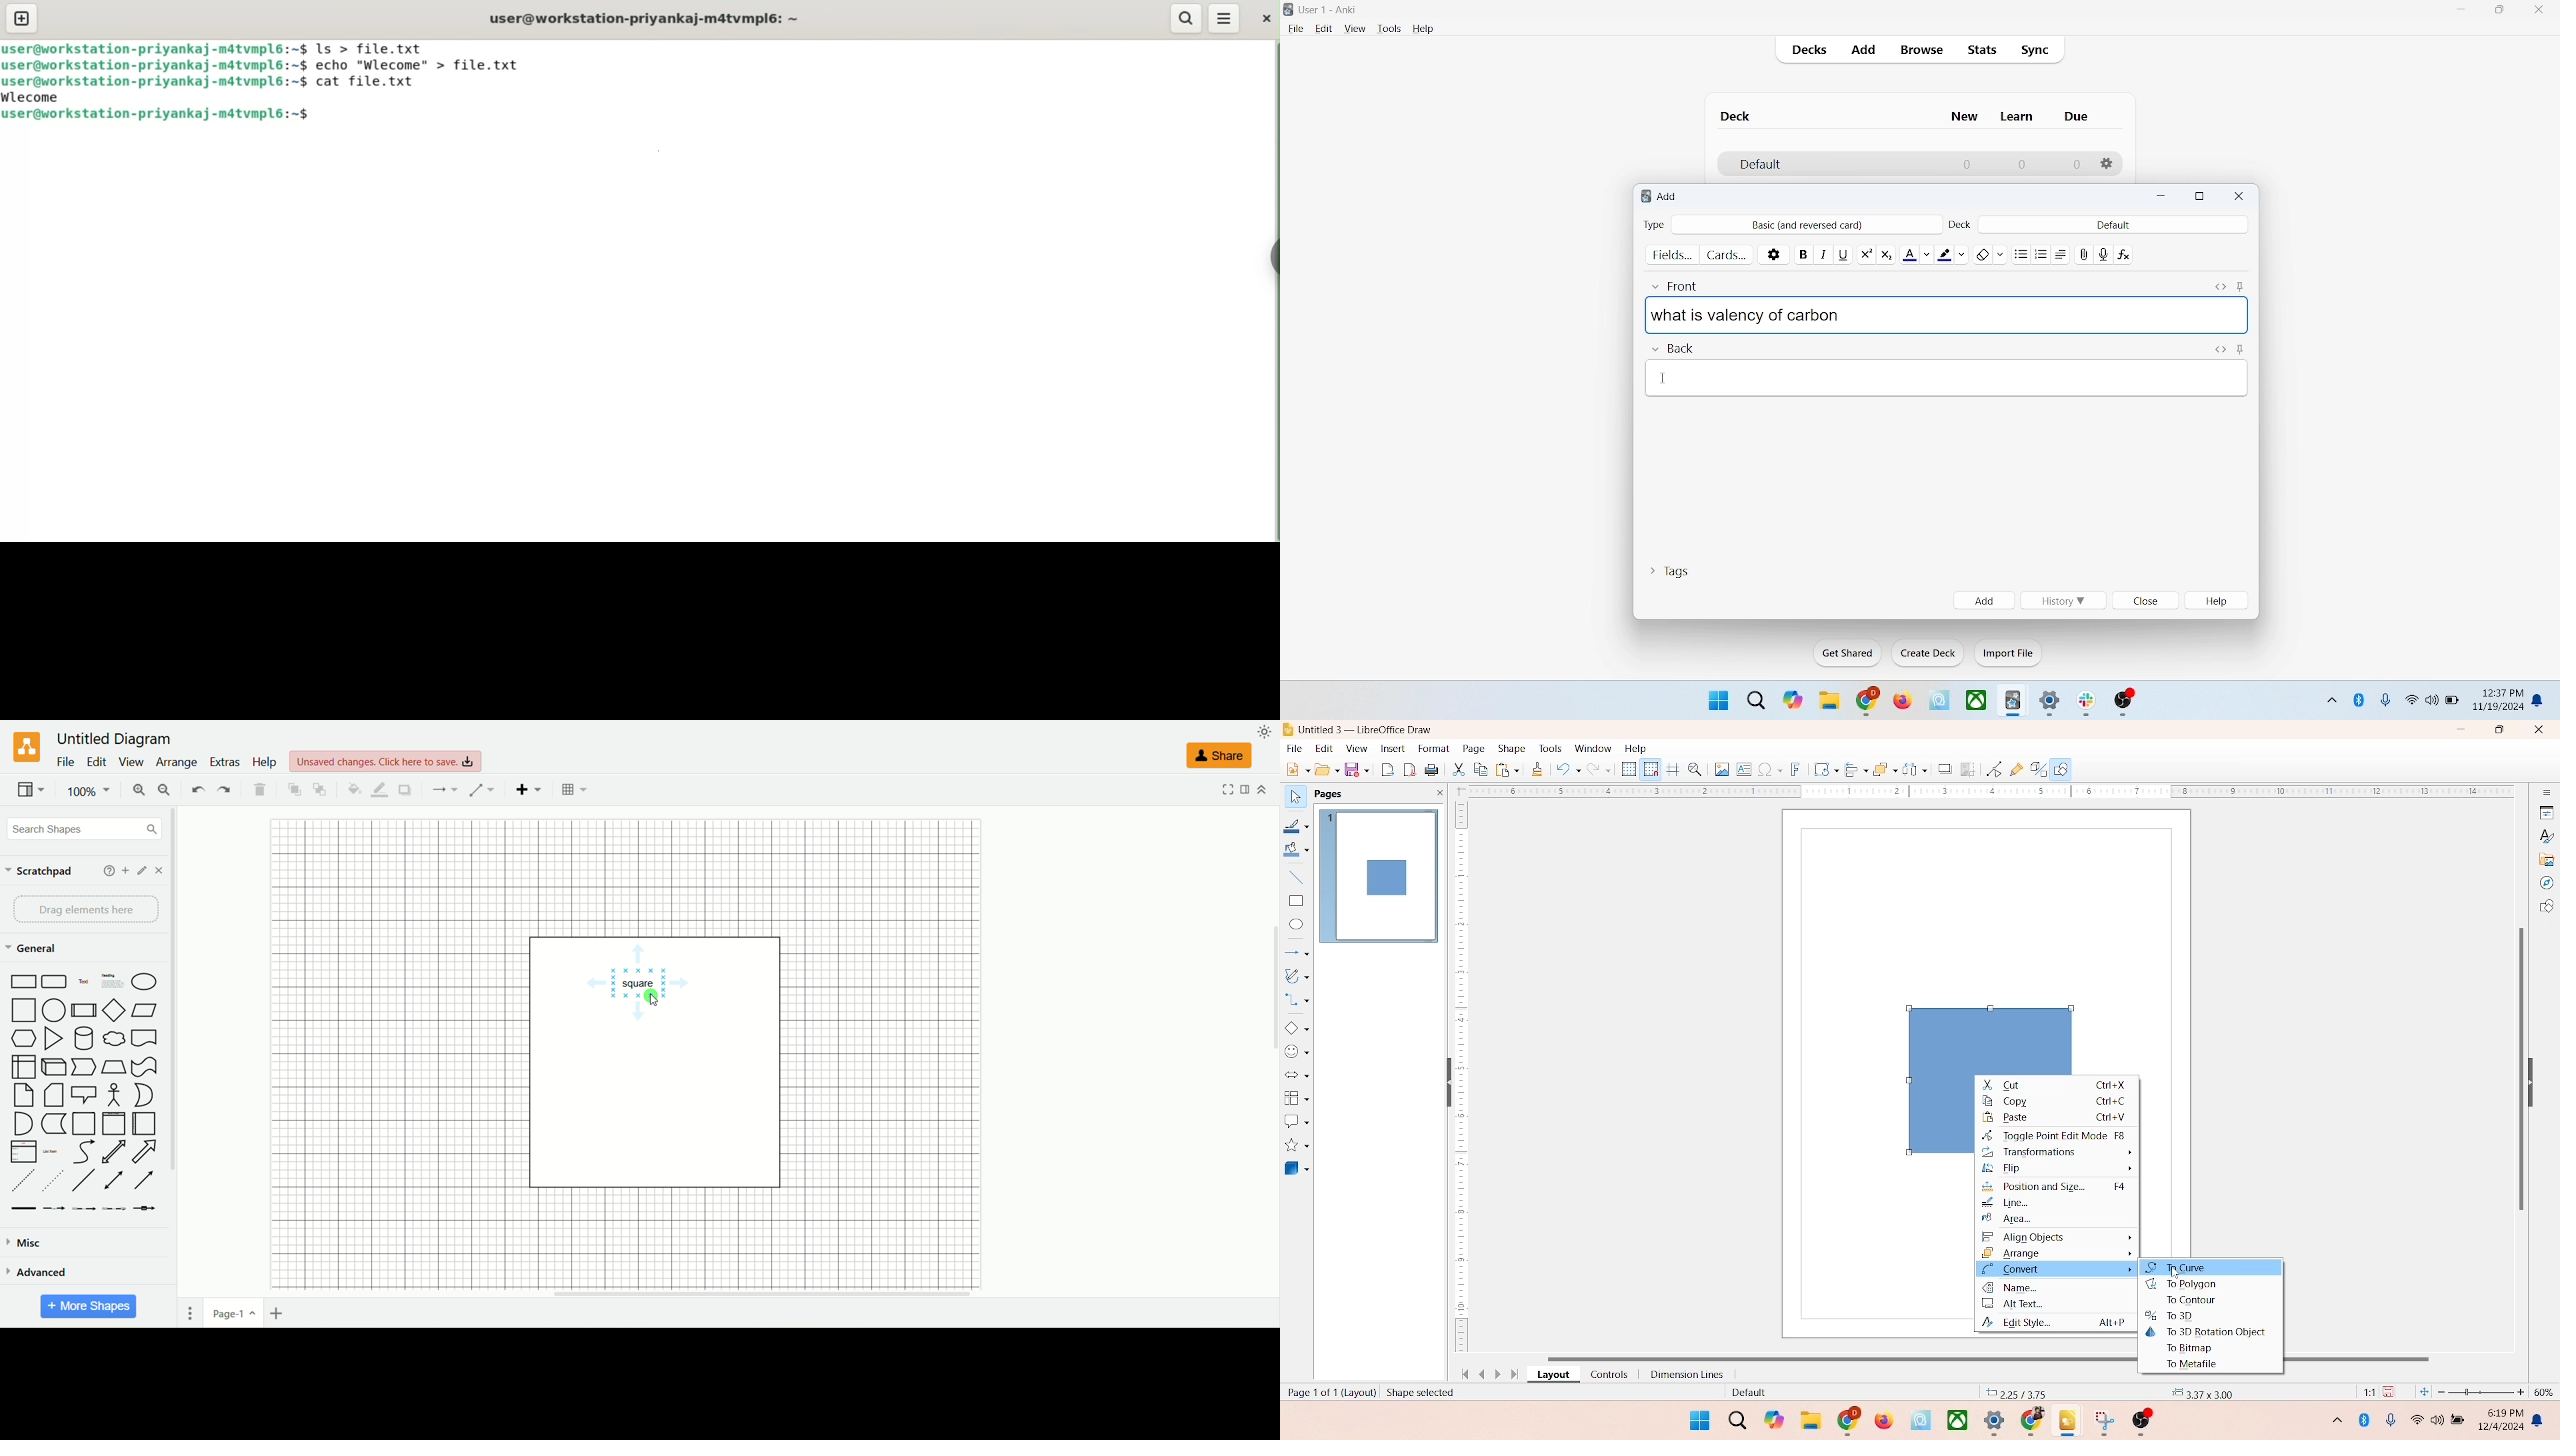 This screenshot has height=1456, width=2576. I want to click on minimize, so click(2463, 10).